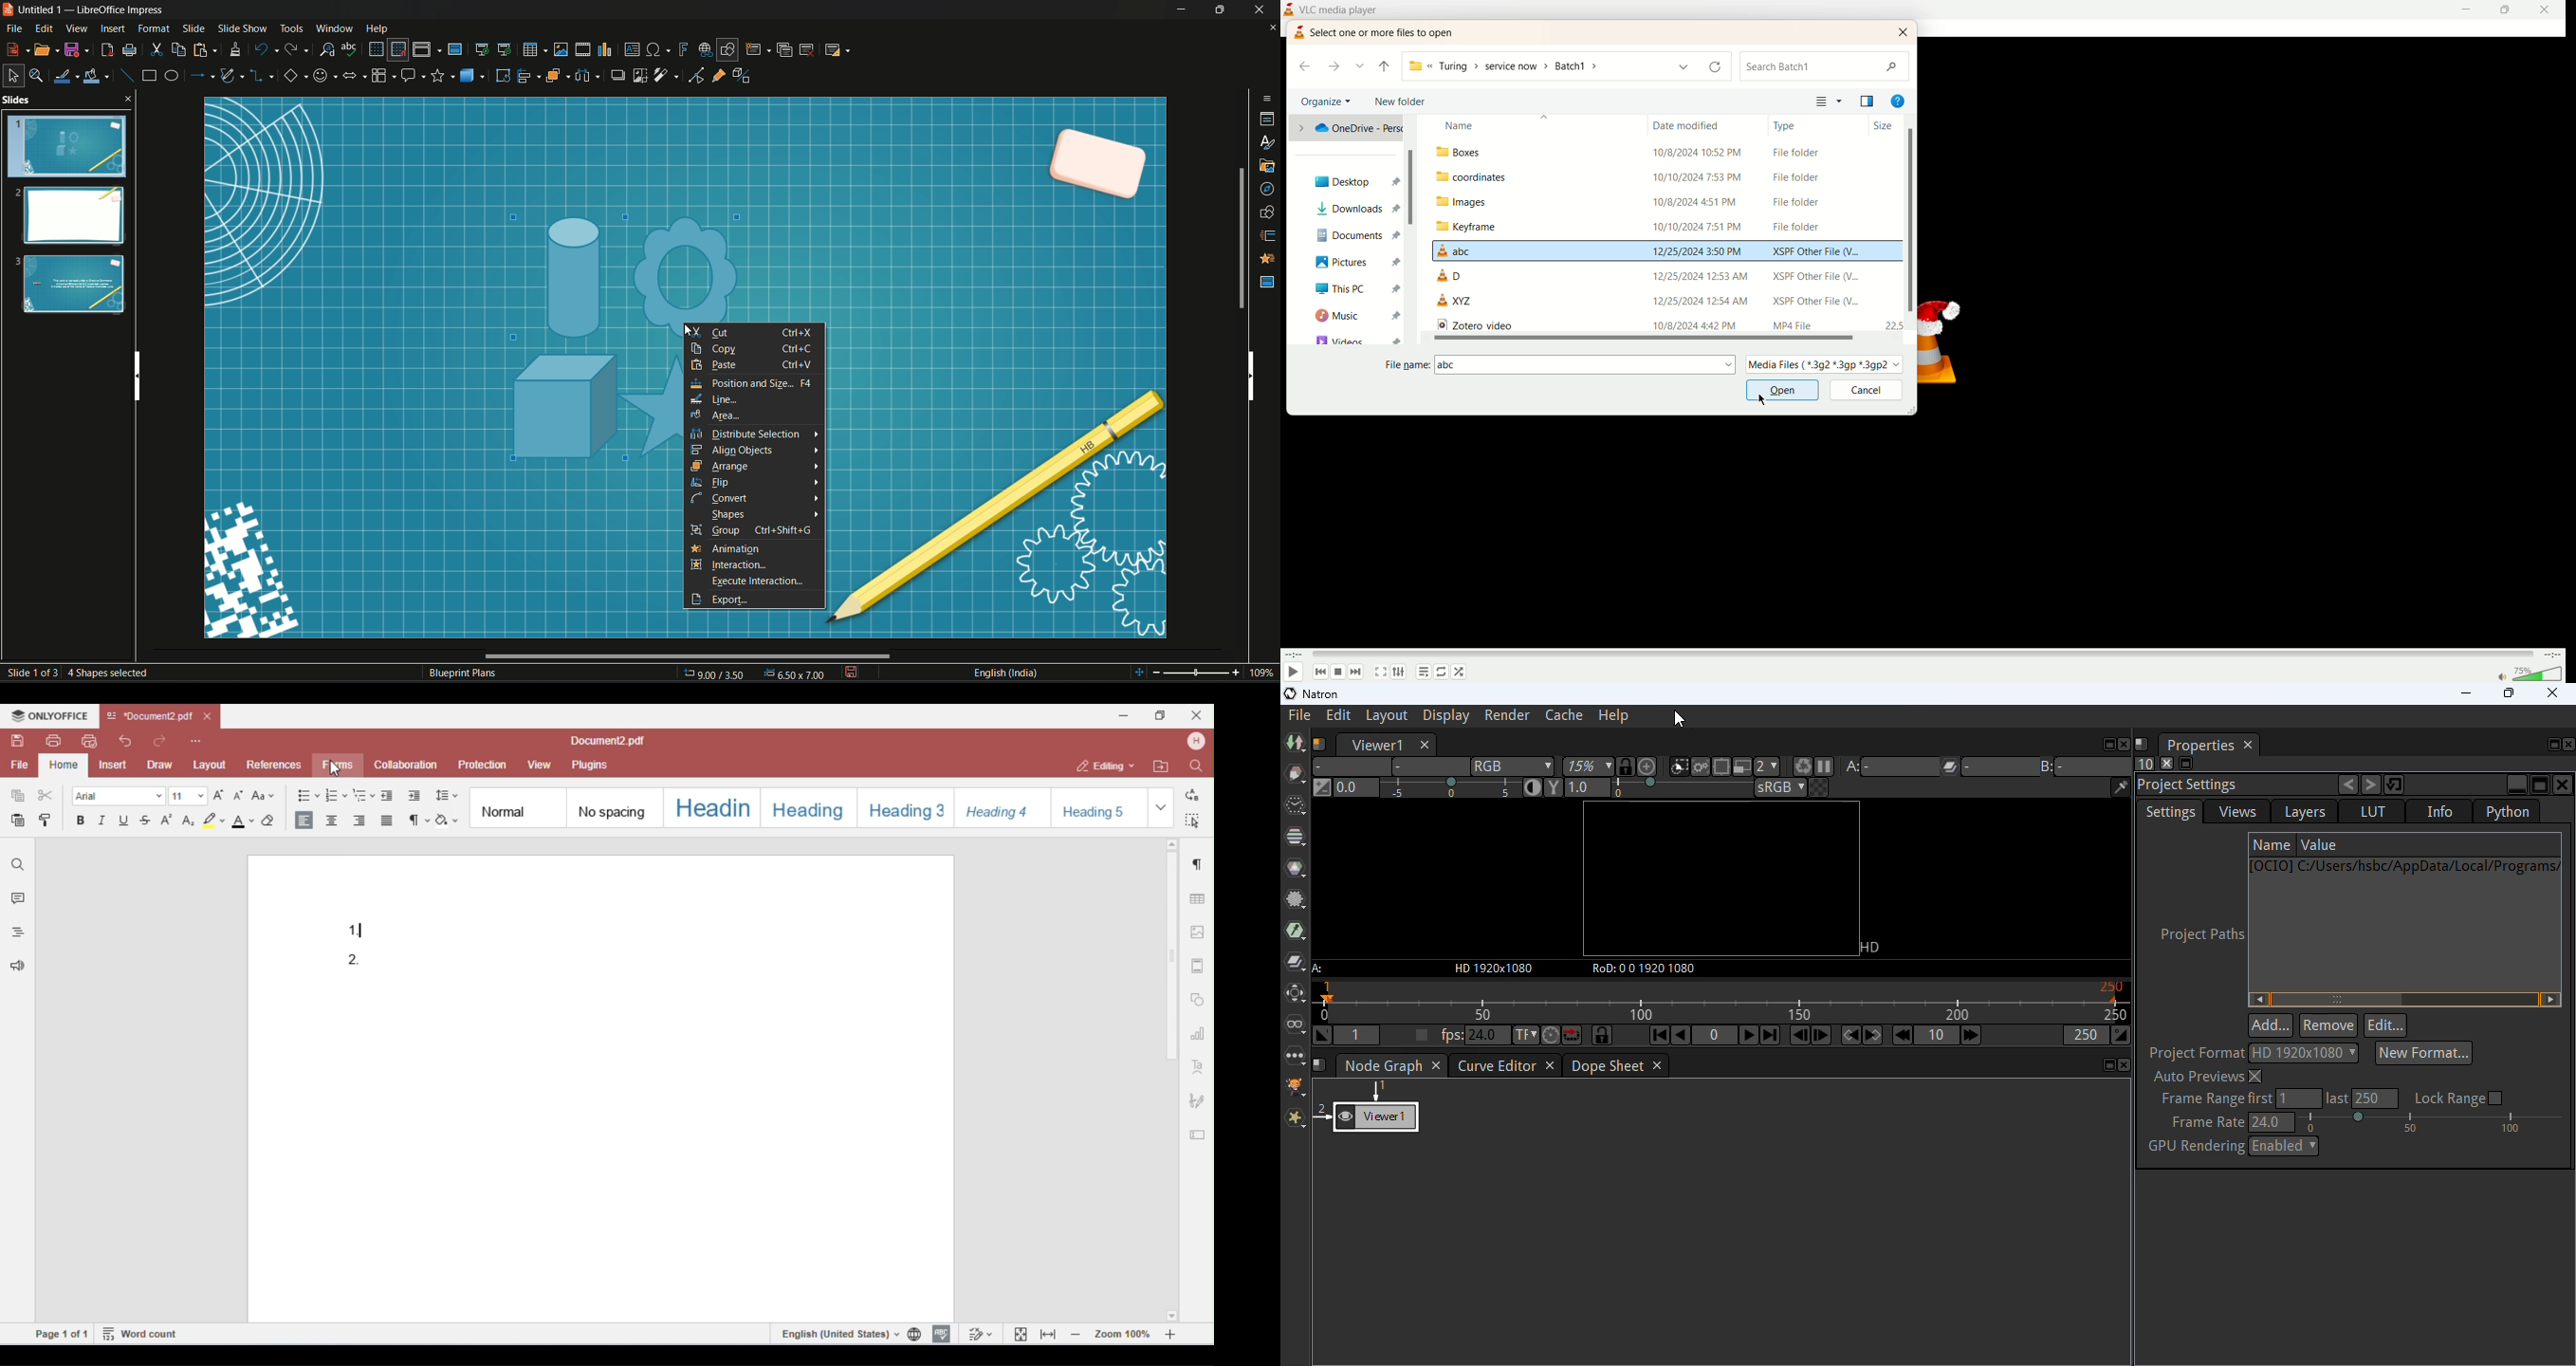 Image resolution: width=2576 pixels, height=1372 pixels. I want to click on next, so click(1356, 672).